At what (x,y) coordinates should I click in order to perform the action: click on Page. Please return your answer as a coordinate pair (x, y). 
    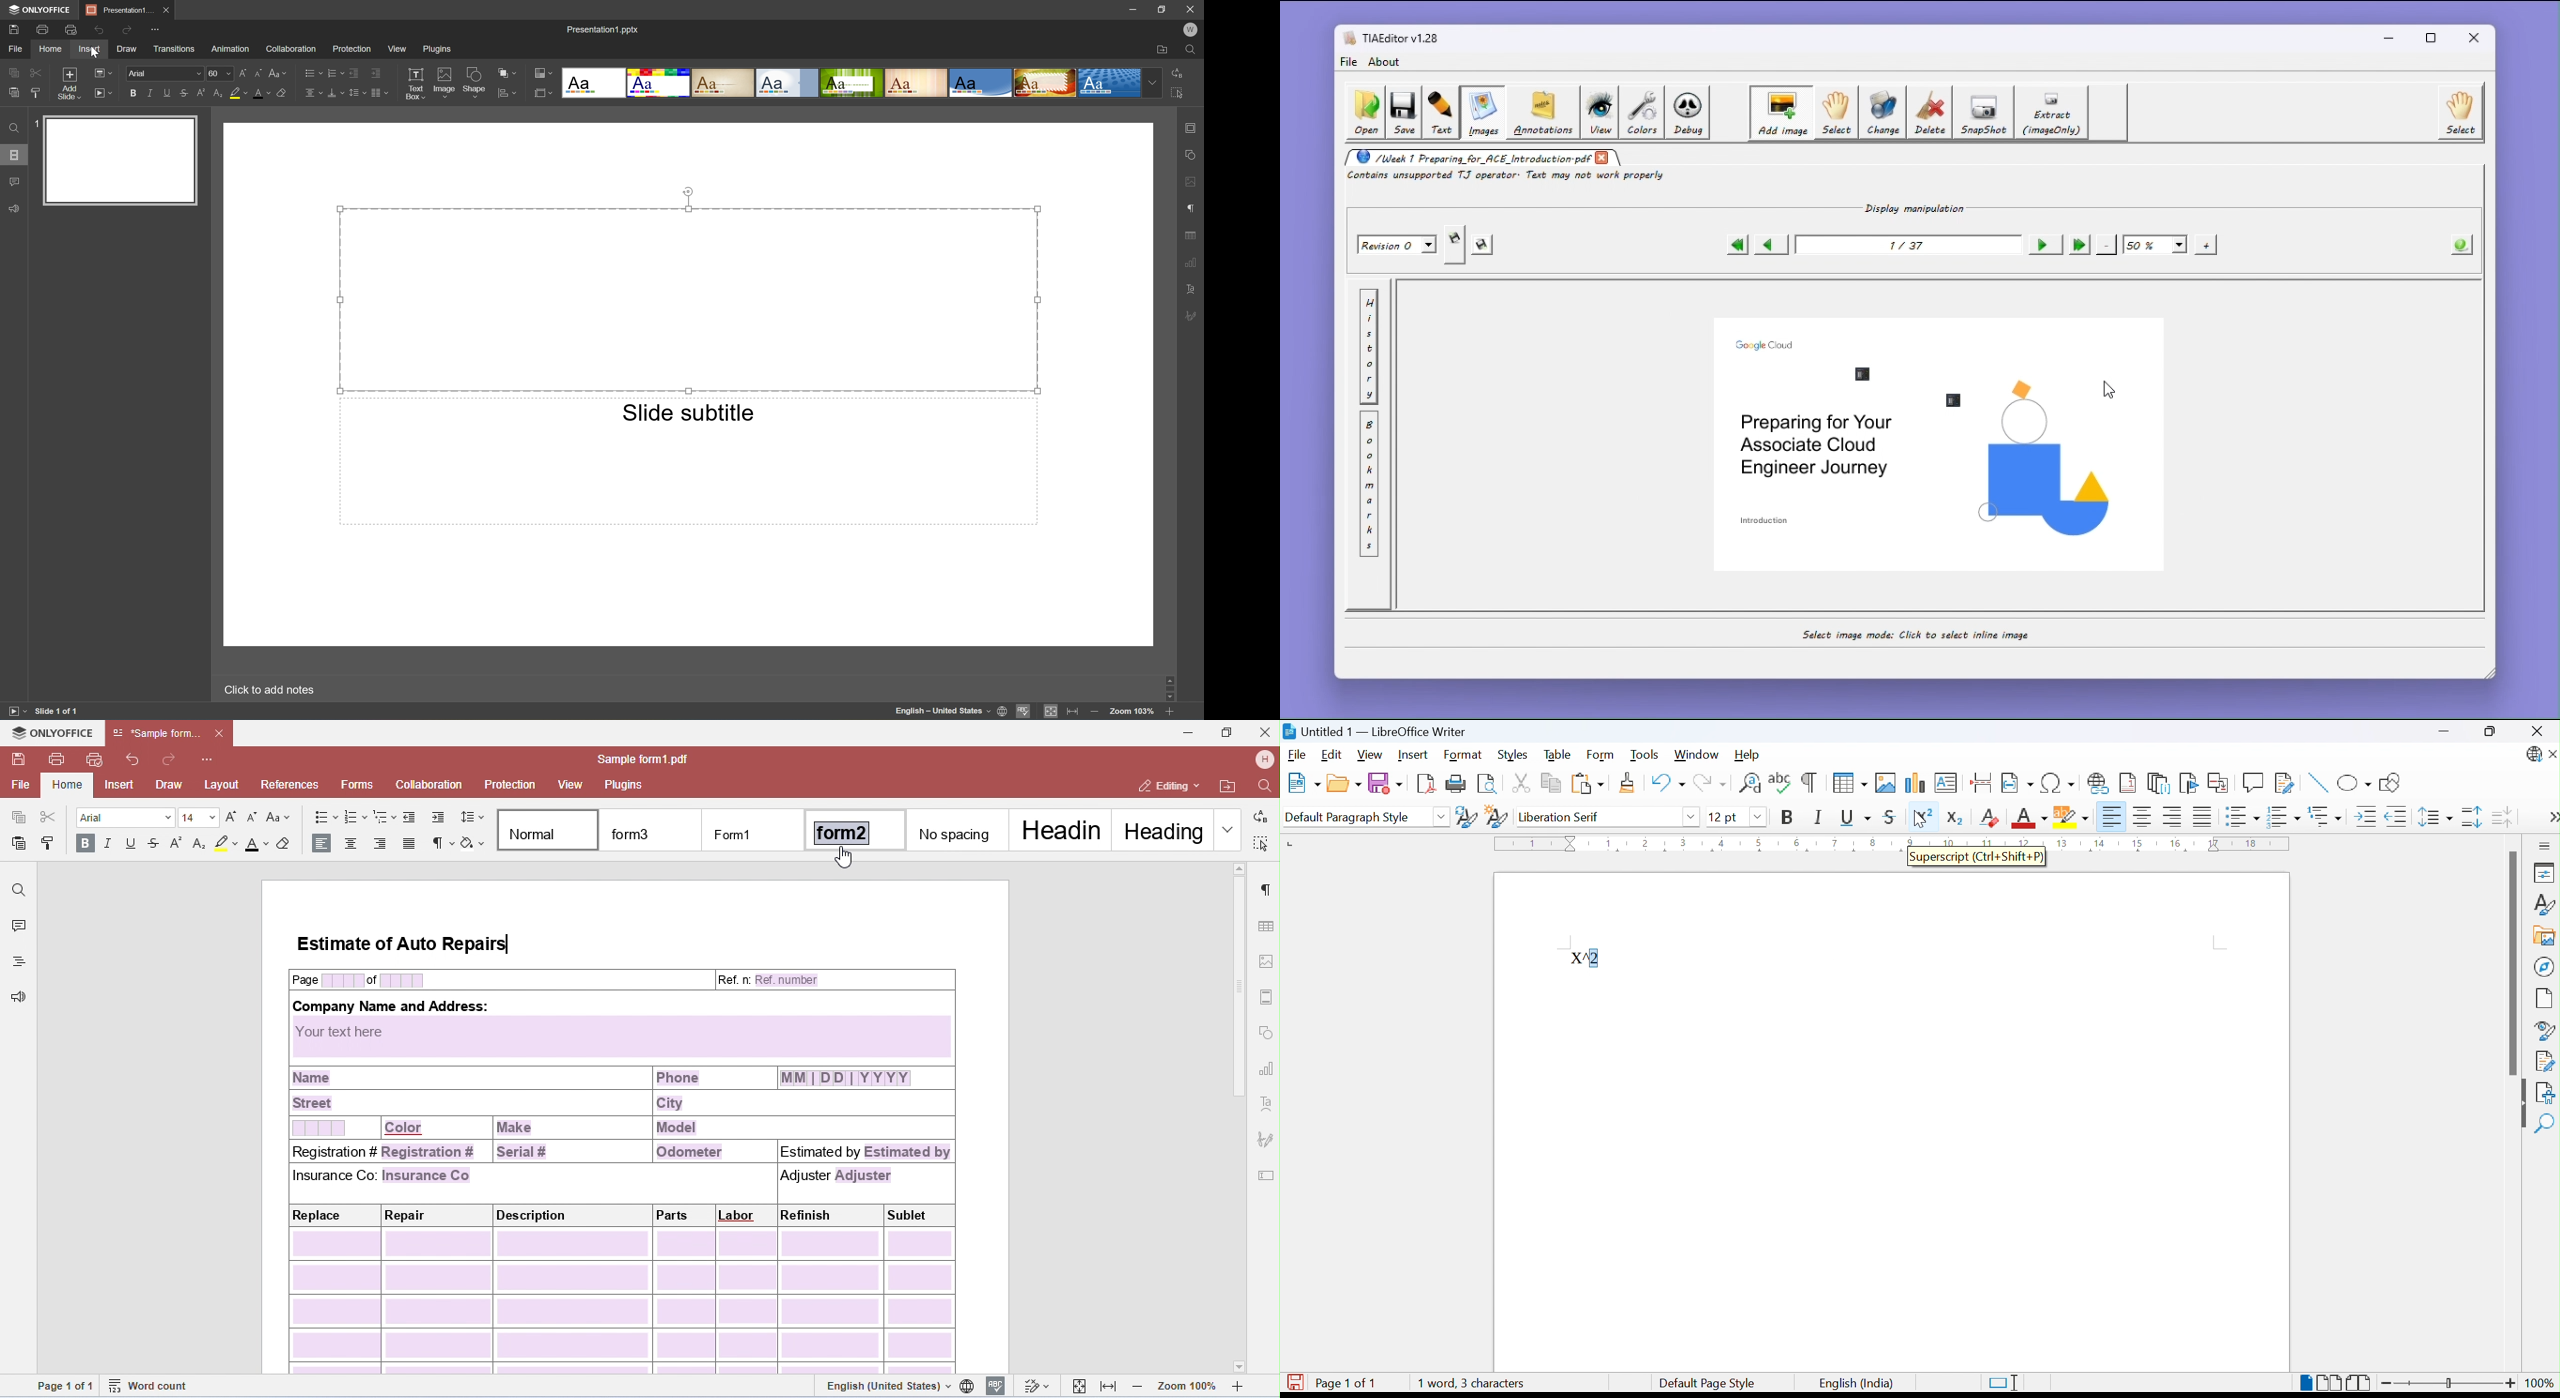
    Looking at the image, I should click on (2544, 999).